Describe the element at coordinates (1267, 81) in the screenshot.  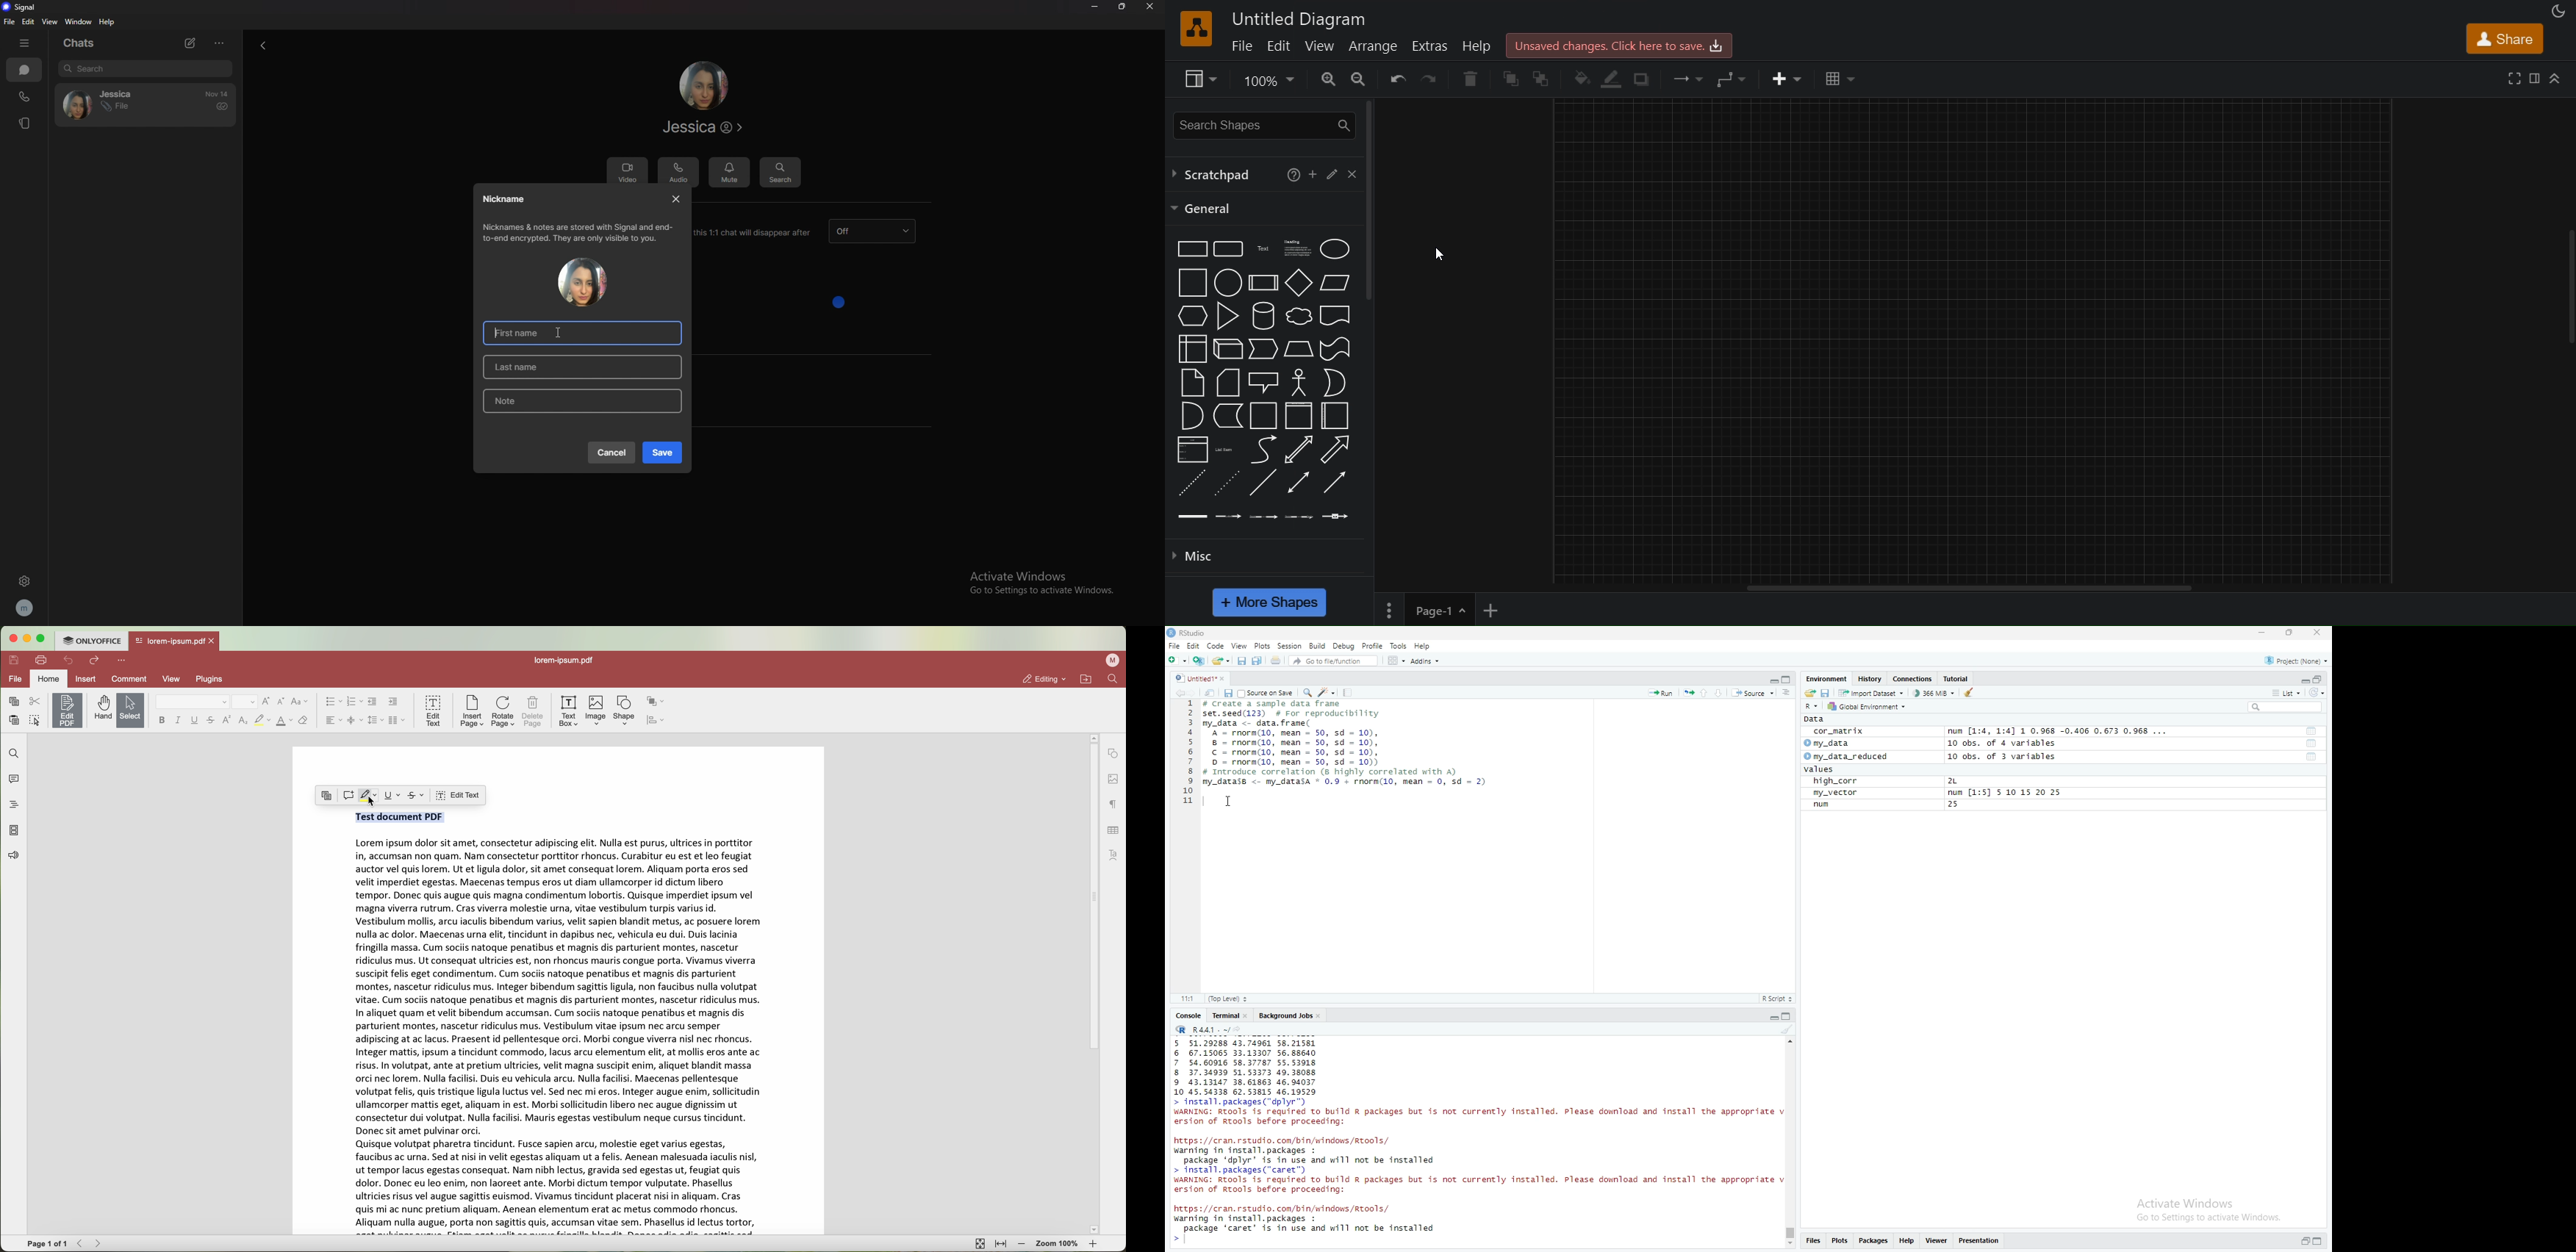
I see `zoom` at that location.